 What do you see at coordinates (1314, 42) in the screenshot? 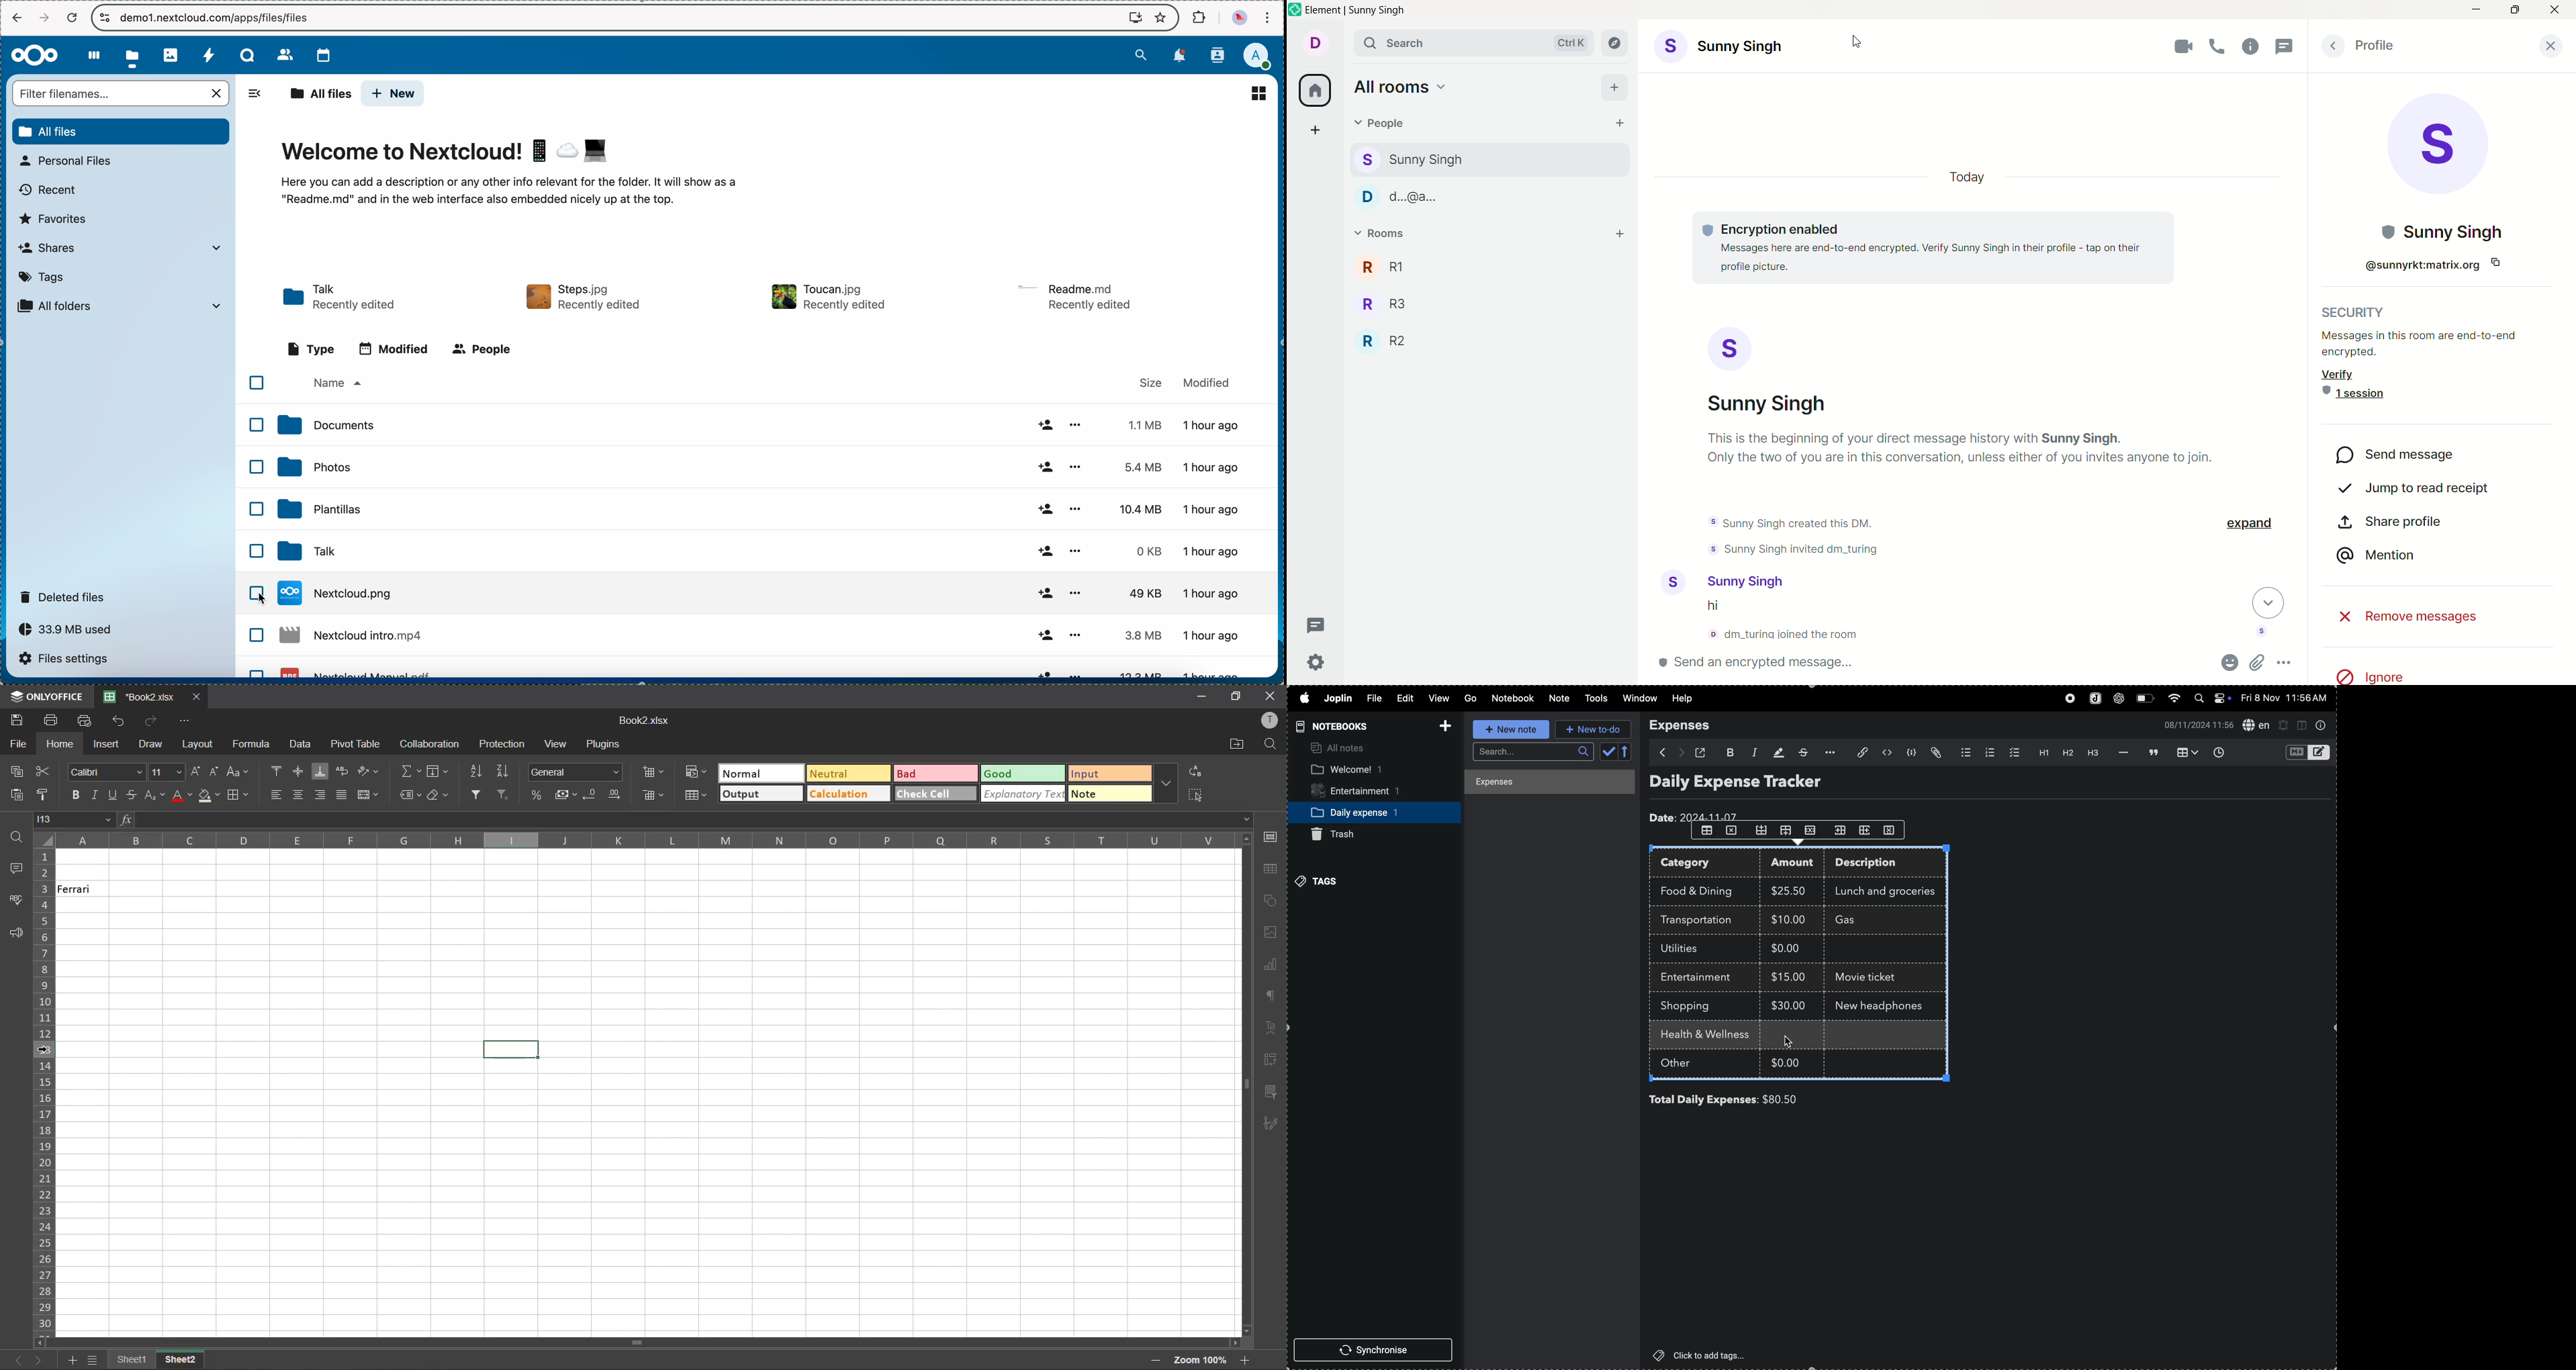
I see `account` at bounding box center [1314, 42].